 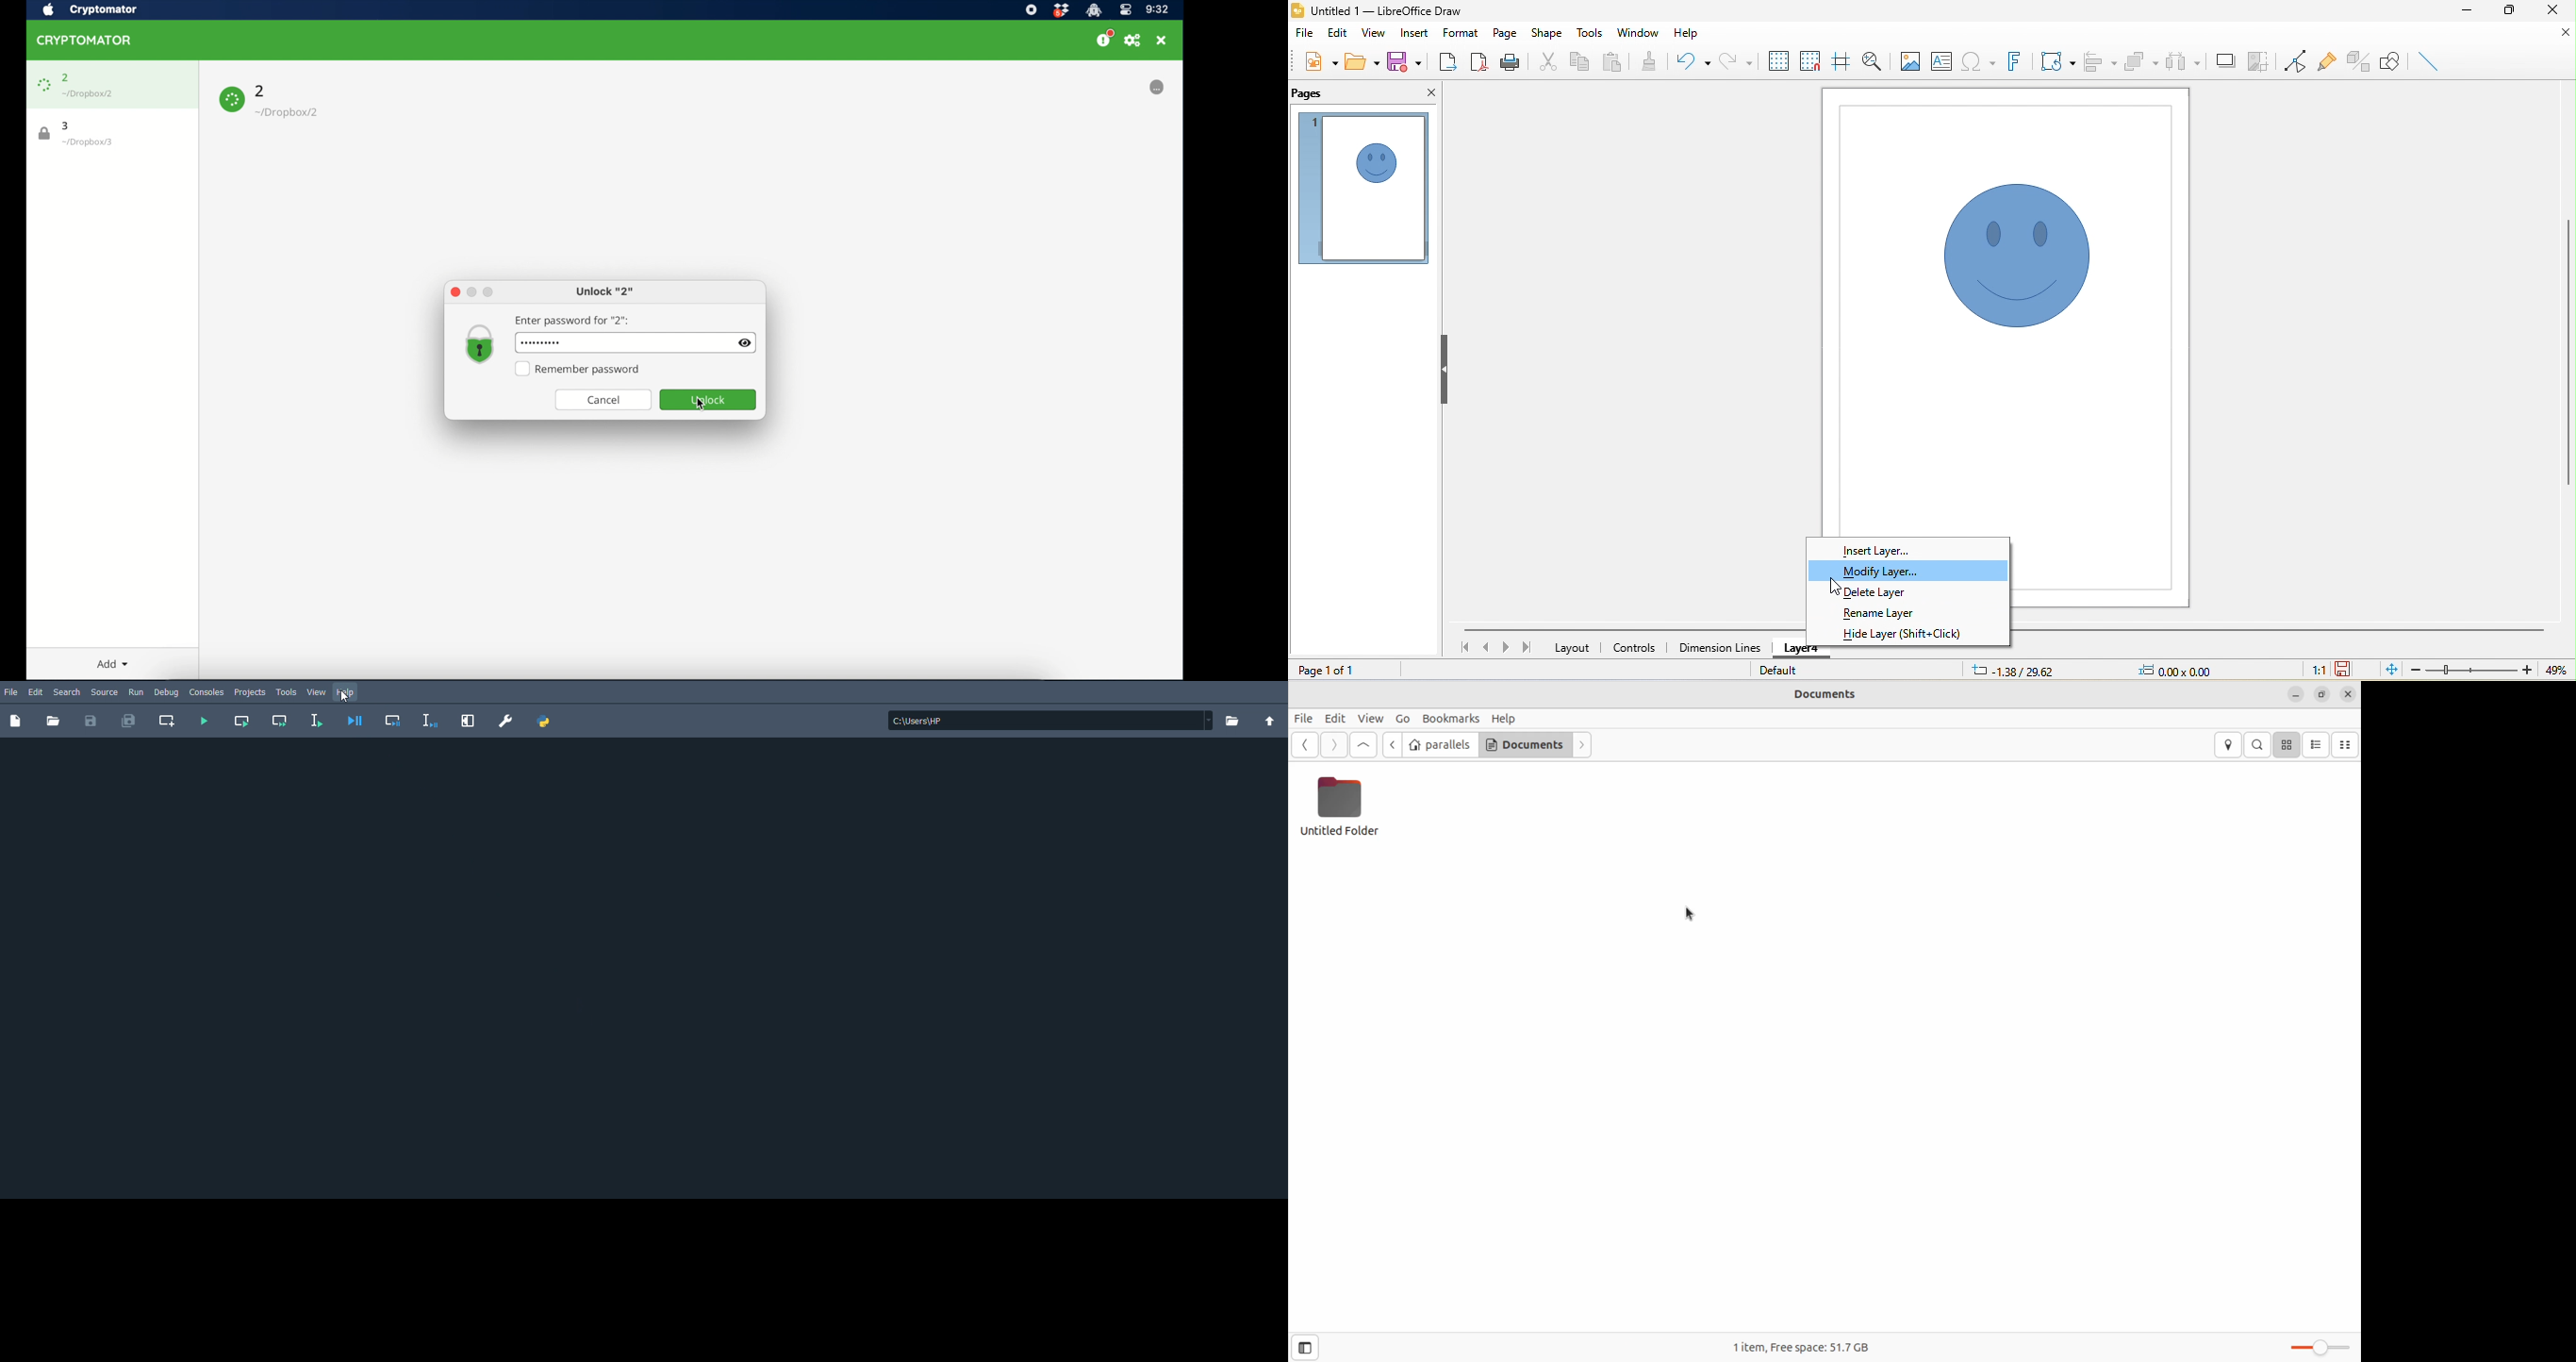 I want to click on dimension lines, so click(x=1719, y=646).